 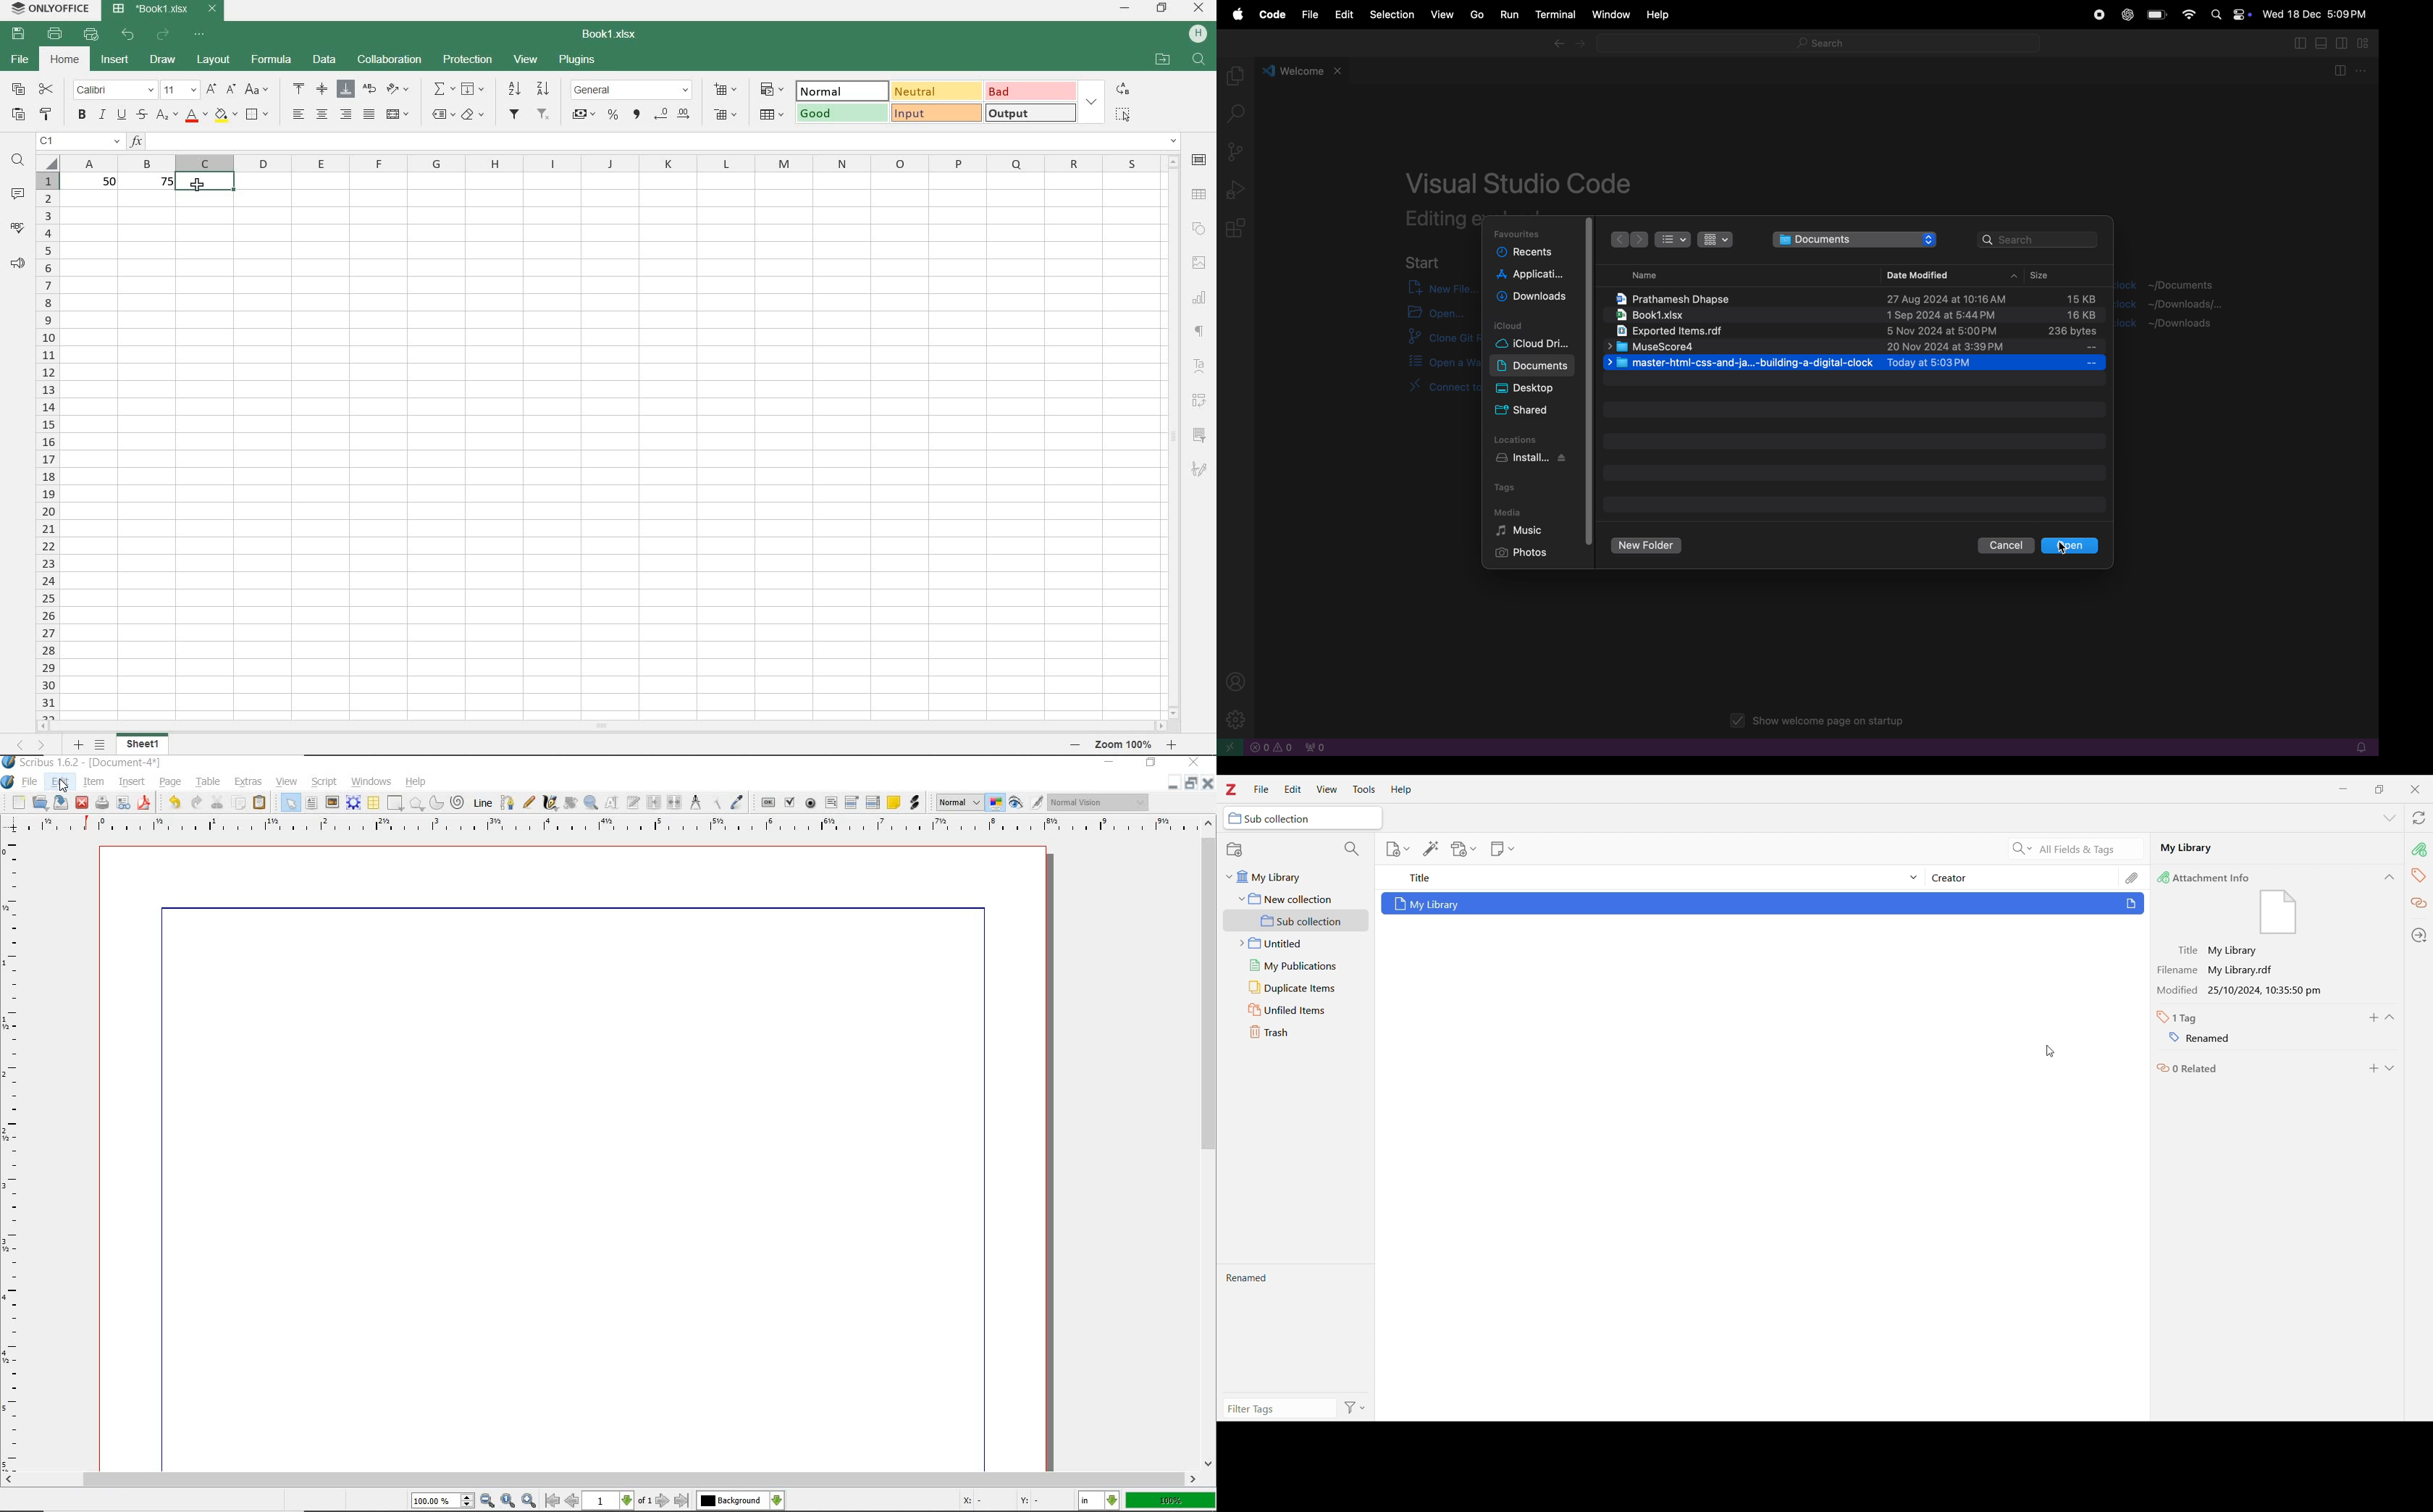 What do you see at coordinates (128, 36) in the screenshot?
I see `undo` at bounding box center [128, 36].